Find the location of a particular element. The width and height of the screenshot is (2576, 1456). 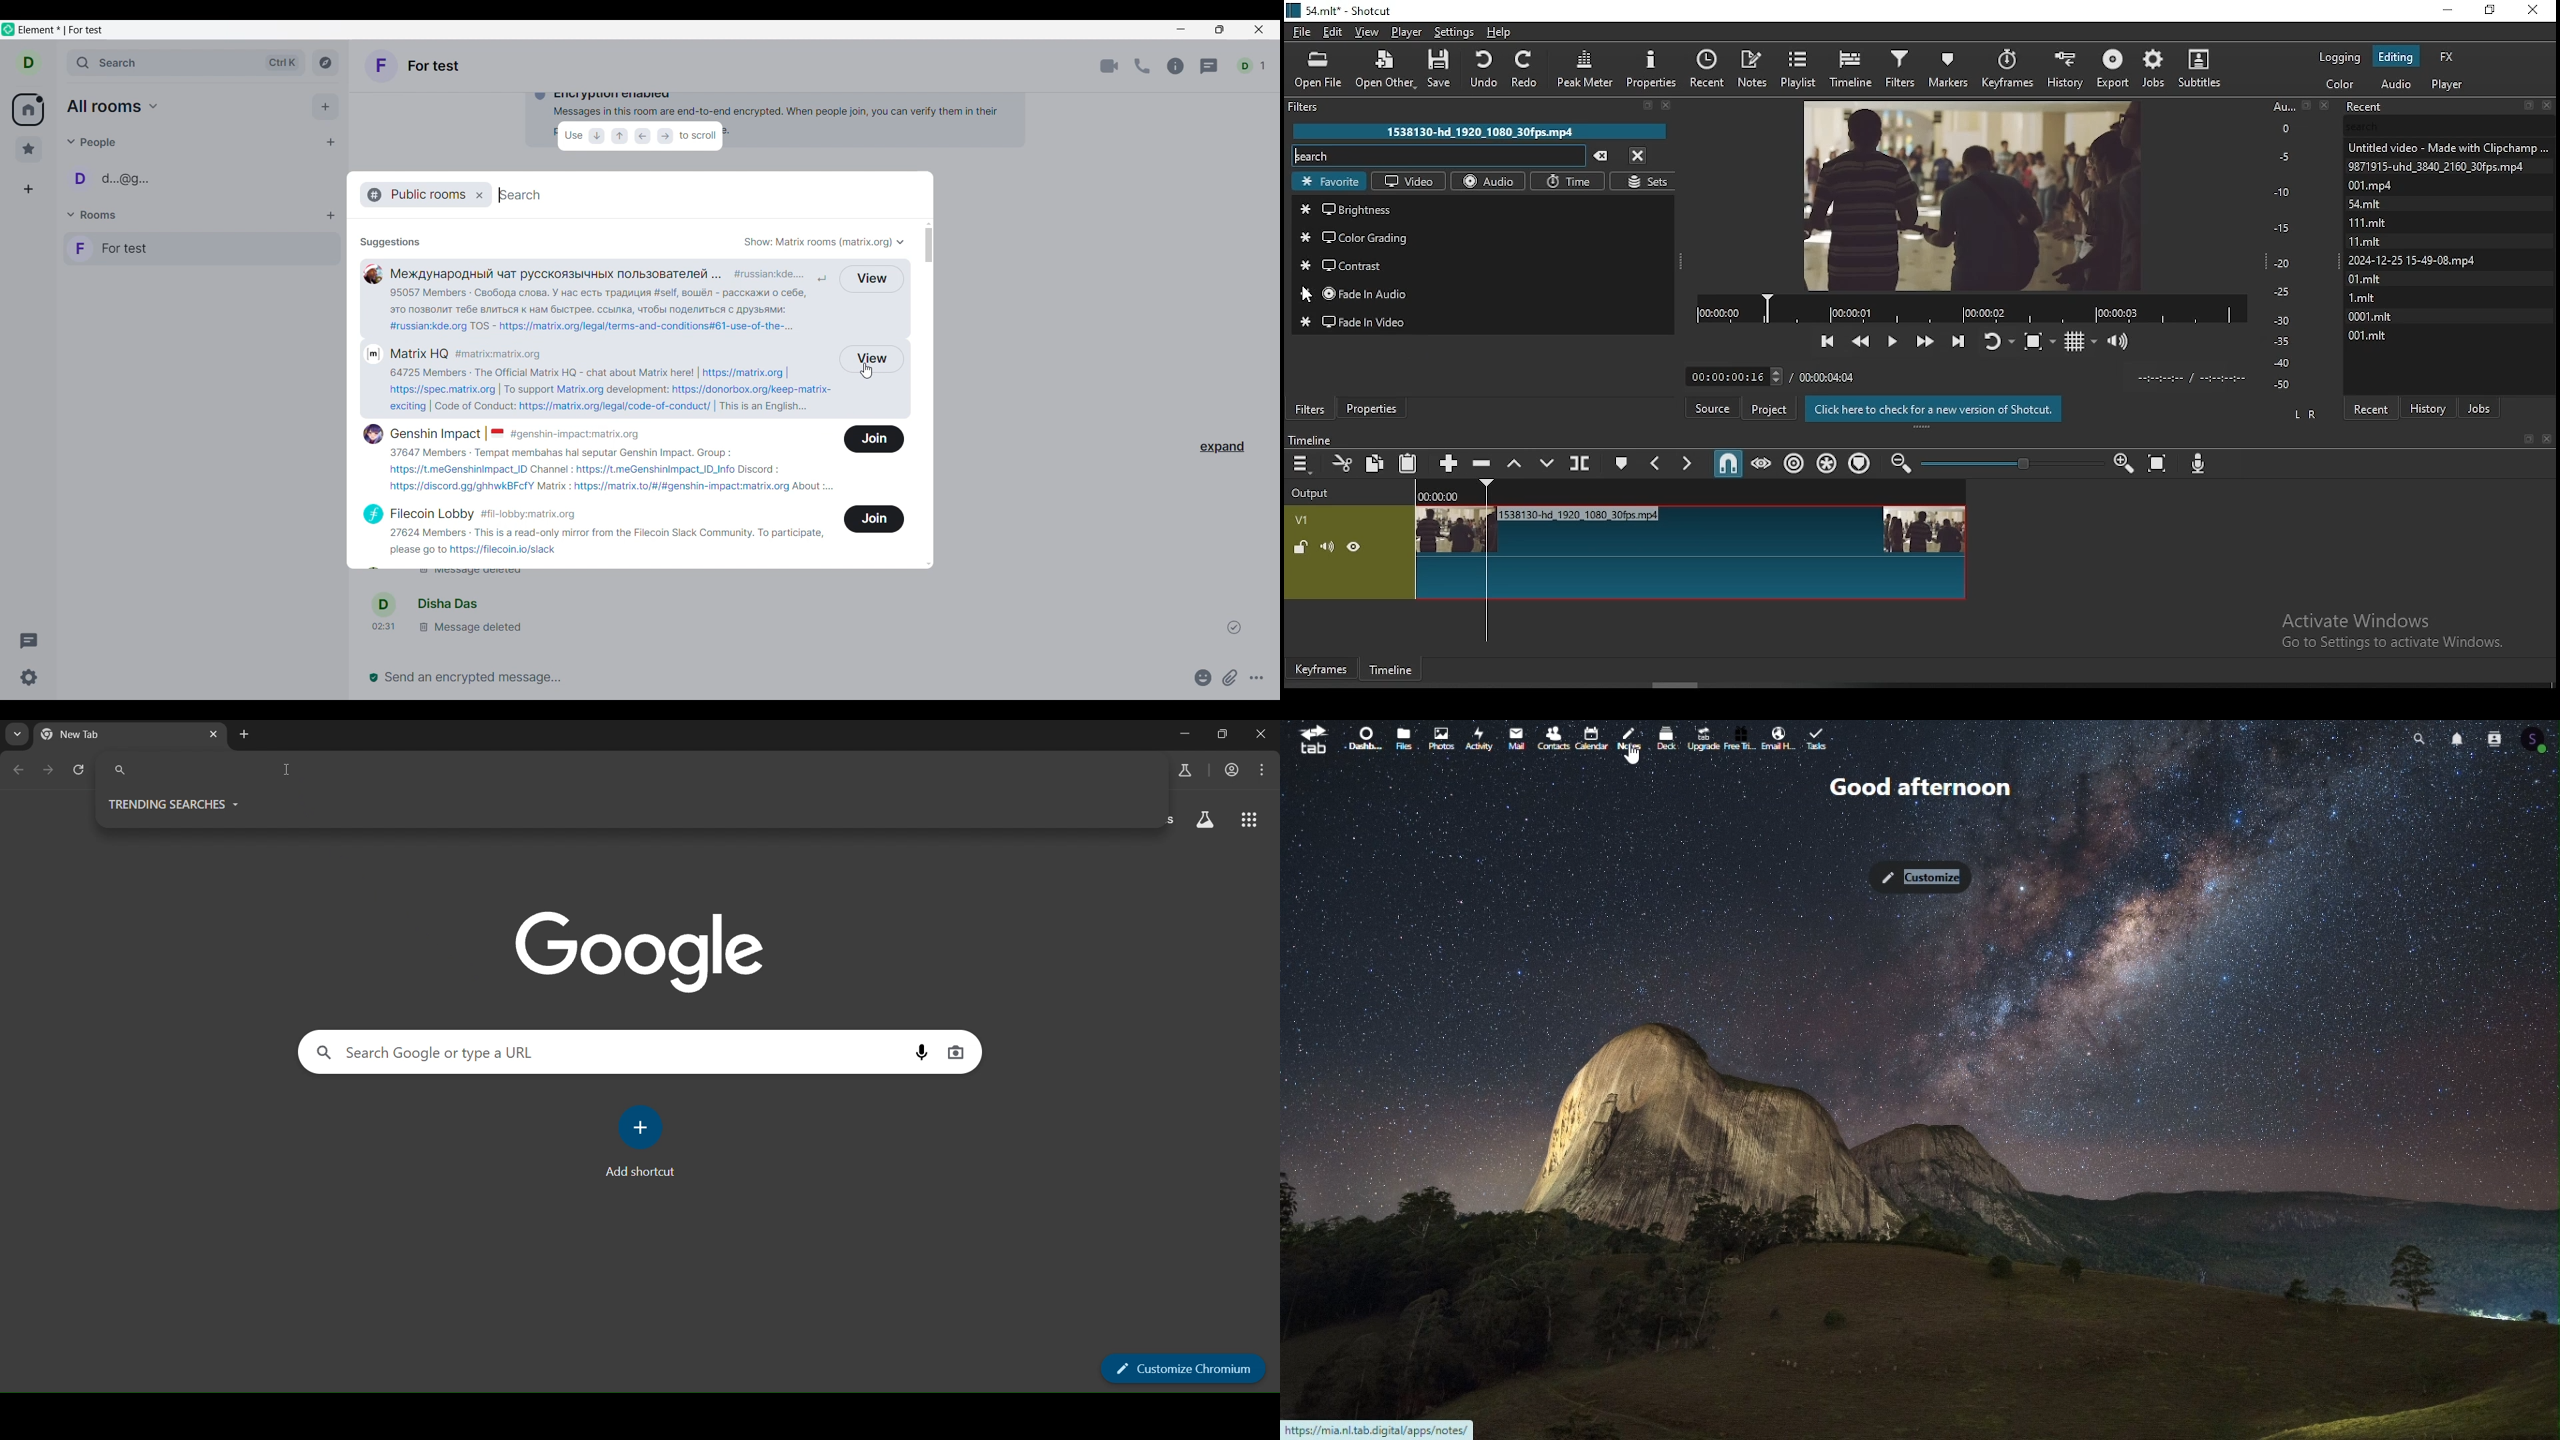

menu is located at coordinates (1267, 769).